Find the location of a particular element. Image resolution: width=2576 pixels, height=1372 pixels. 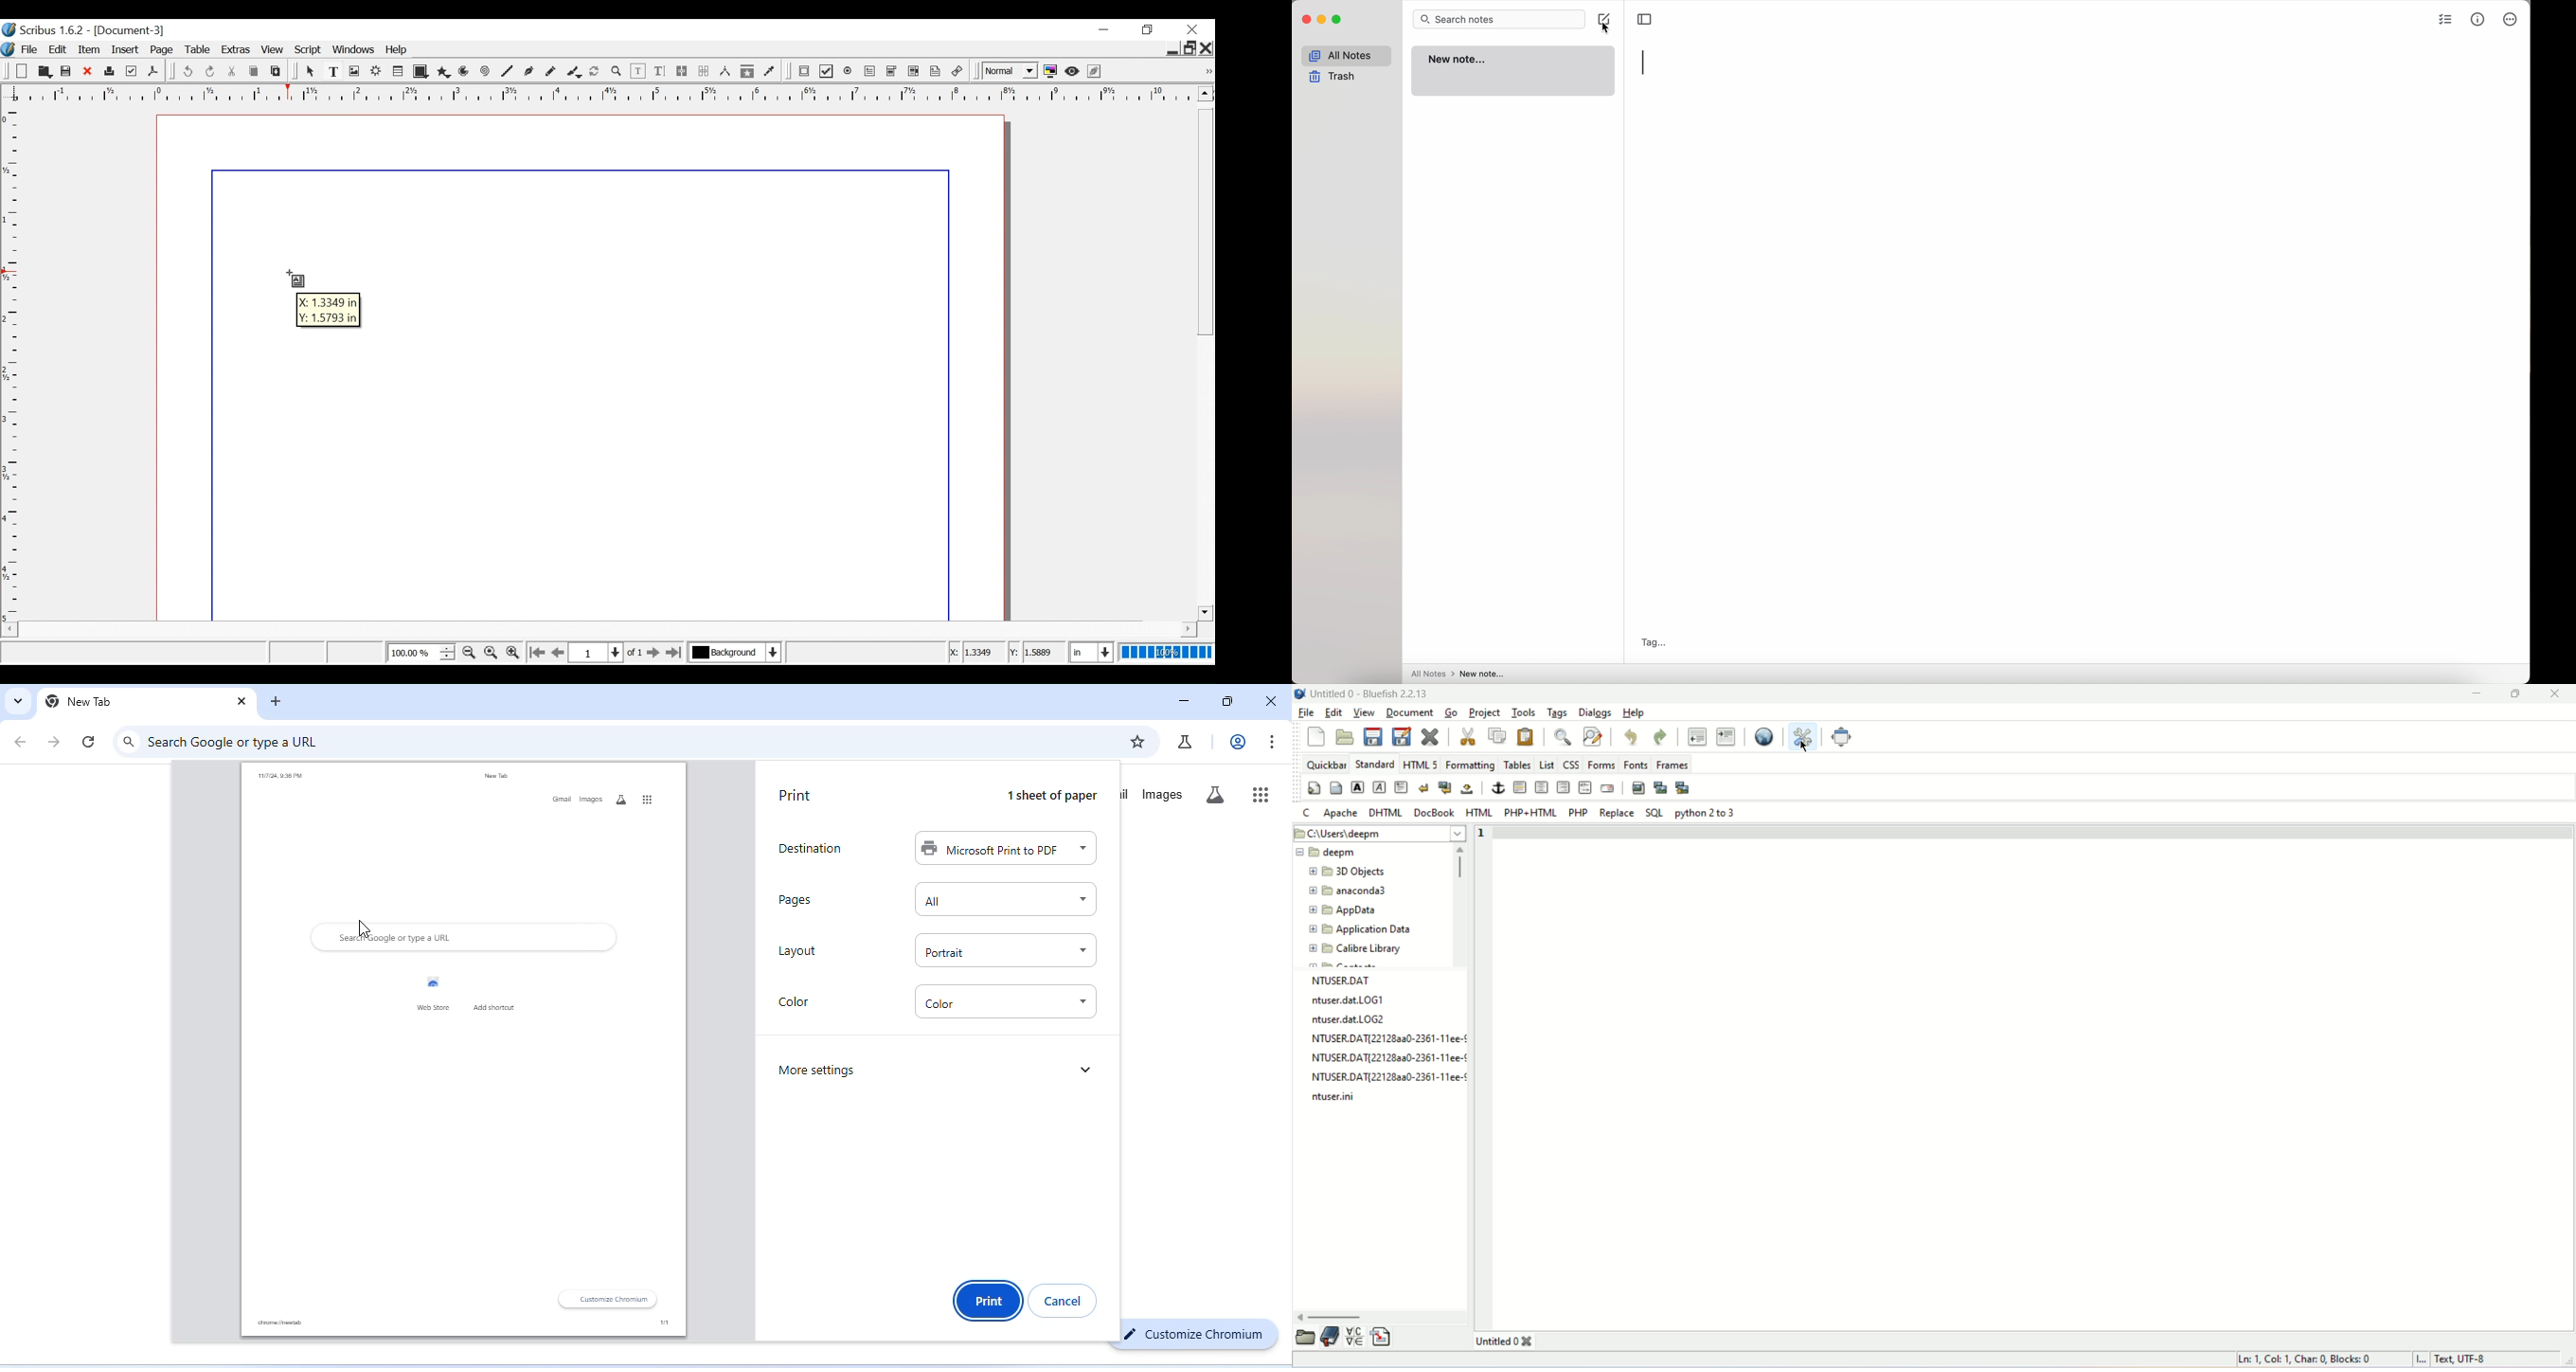

View is located at coordinates (273, 49).